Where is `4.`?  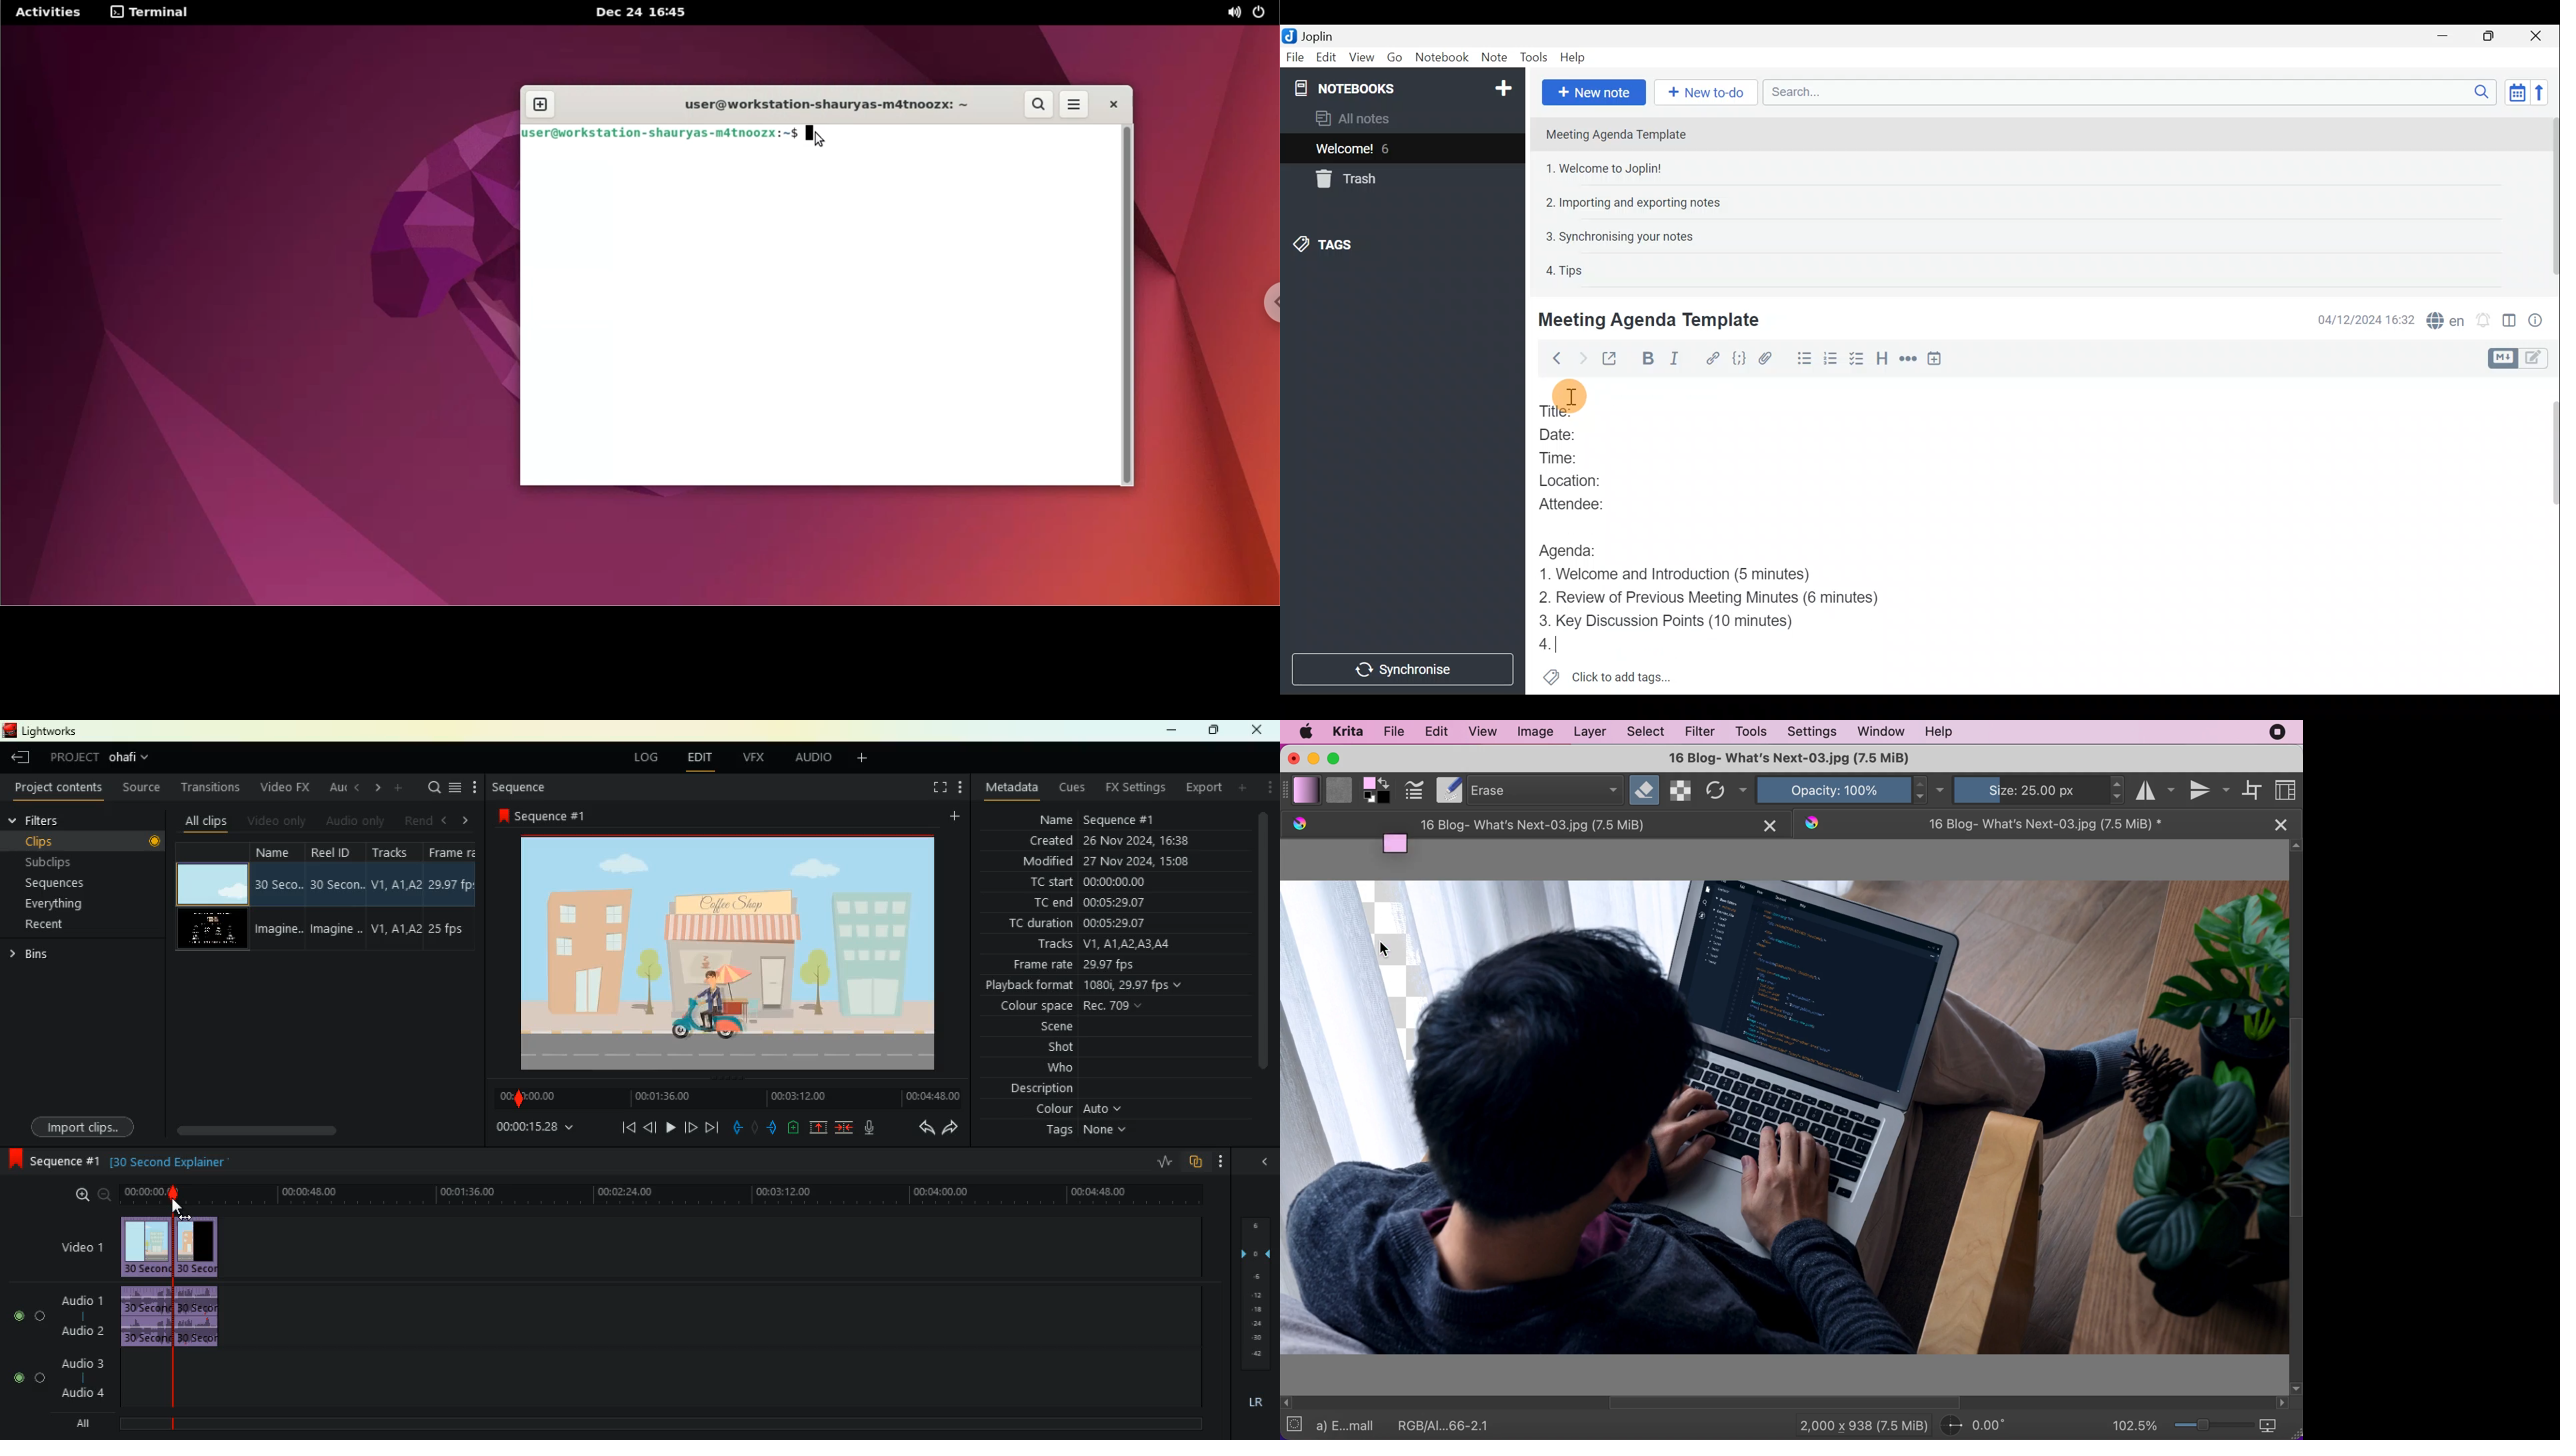 4. is located at coordinates (1561, 644).